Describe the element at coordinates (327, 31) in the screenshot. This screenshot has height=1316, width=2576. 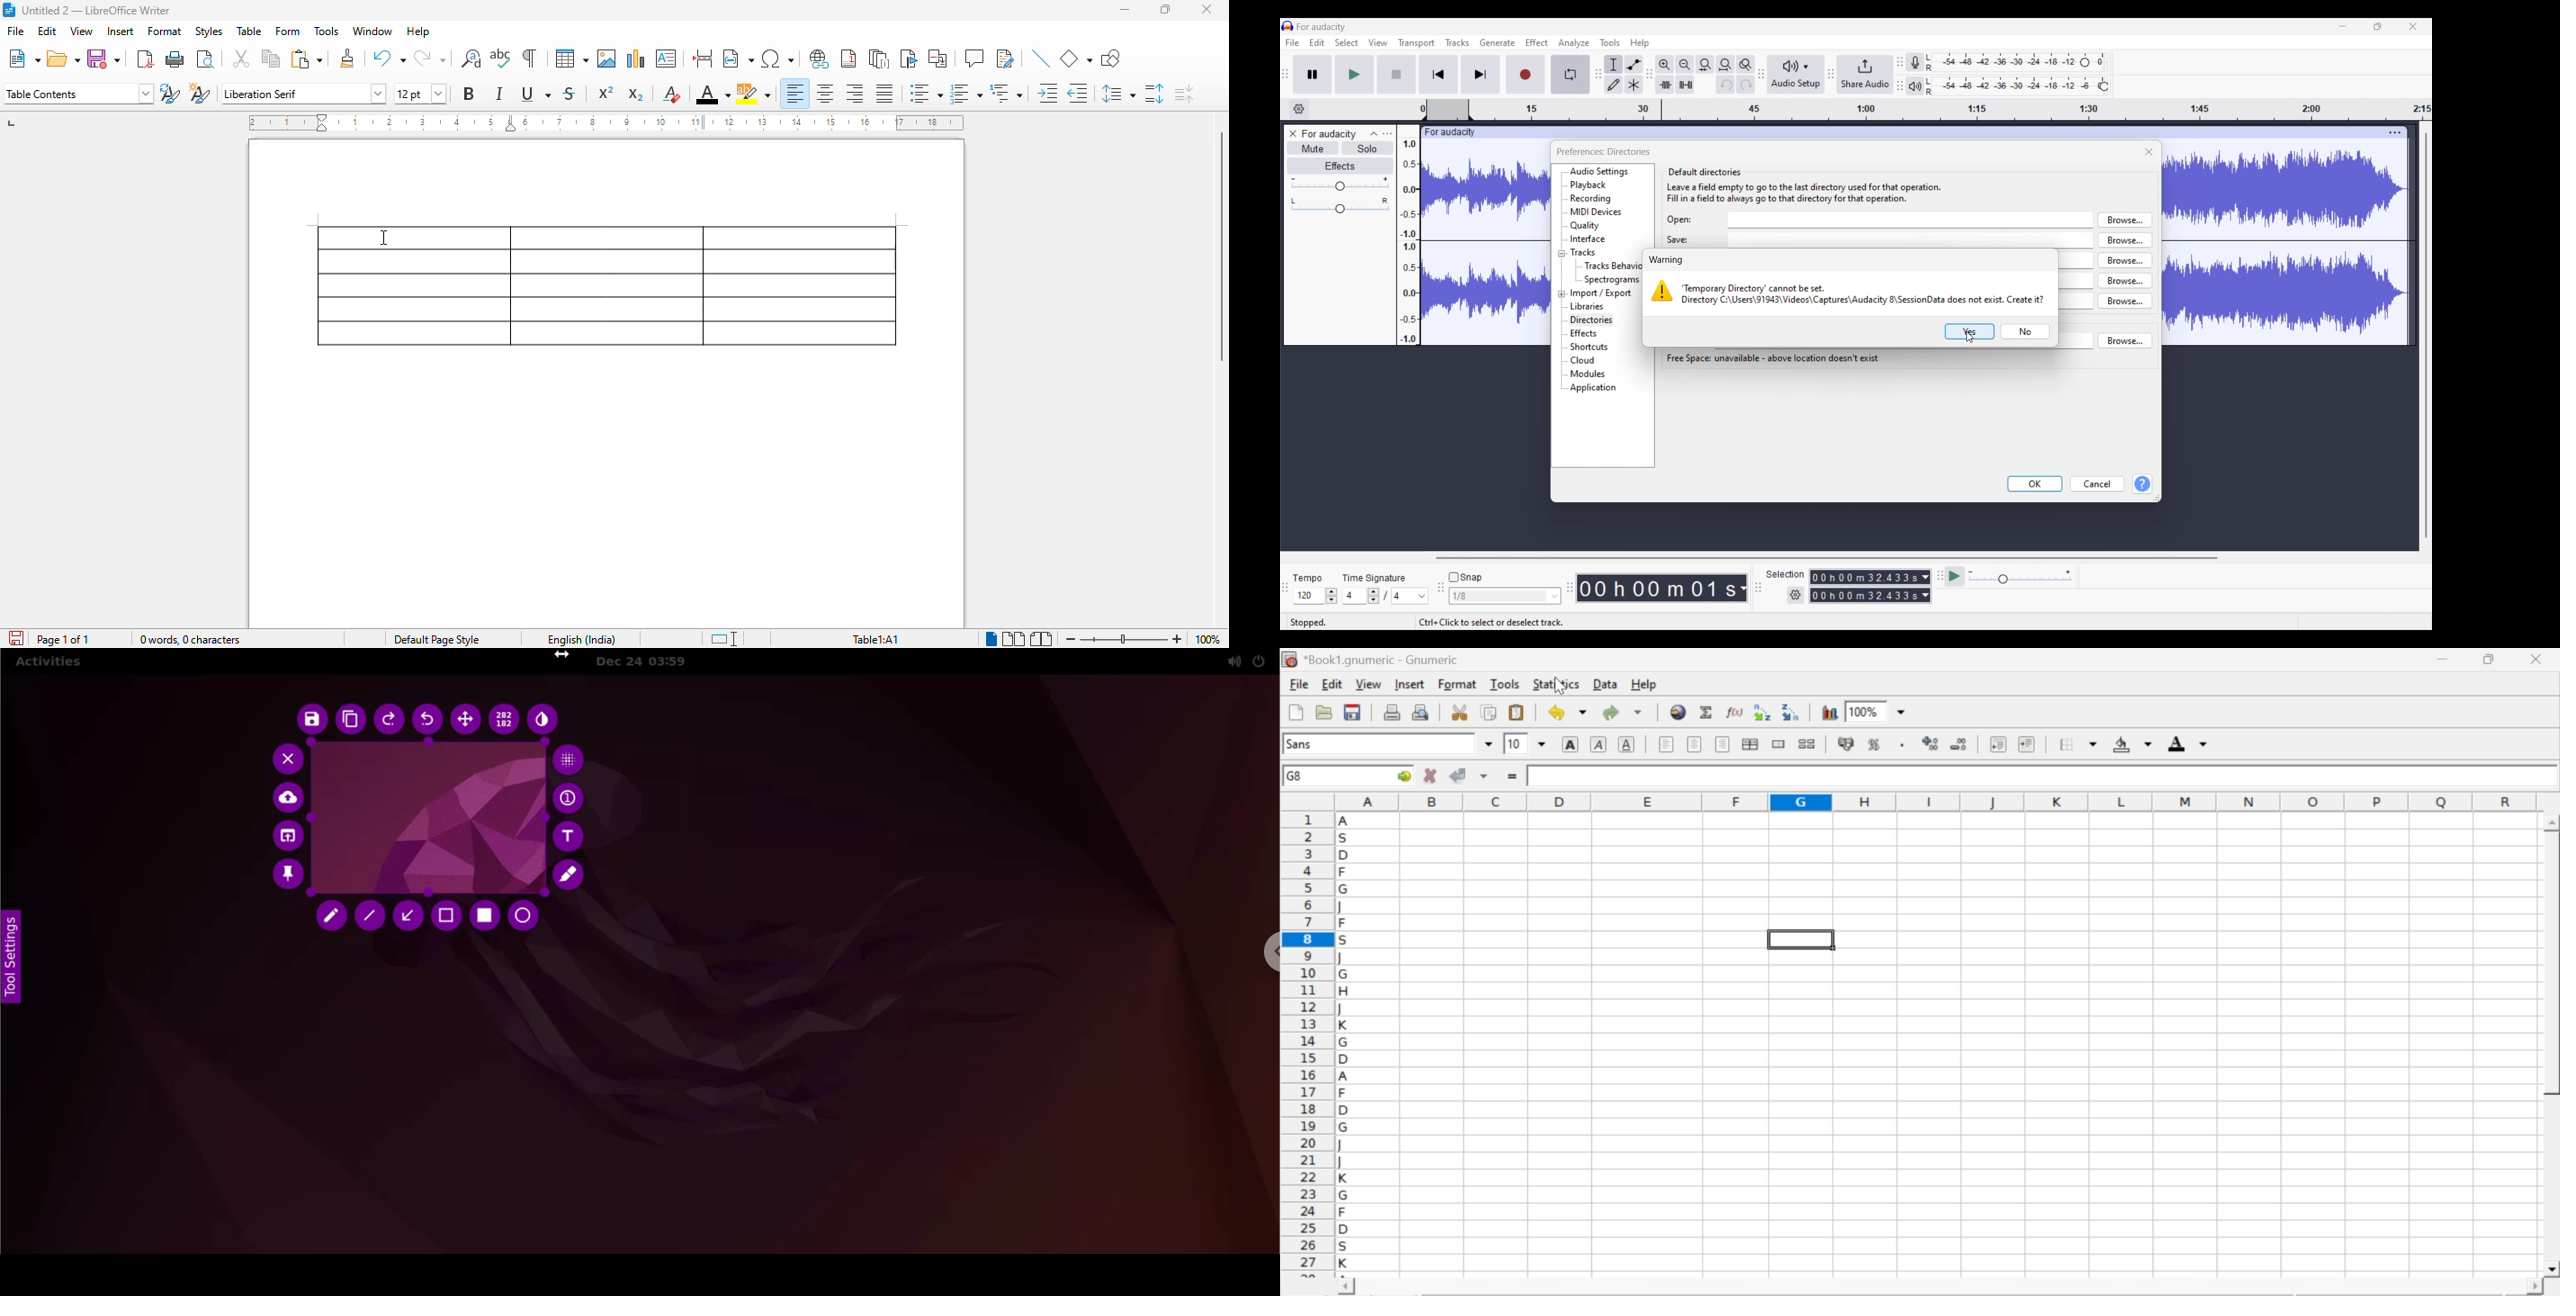
I see `tools` at that location.